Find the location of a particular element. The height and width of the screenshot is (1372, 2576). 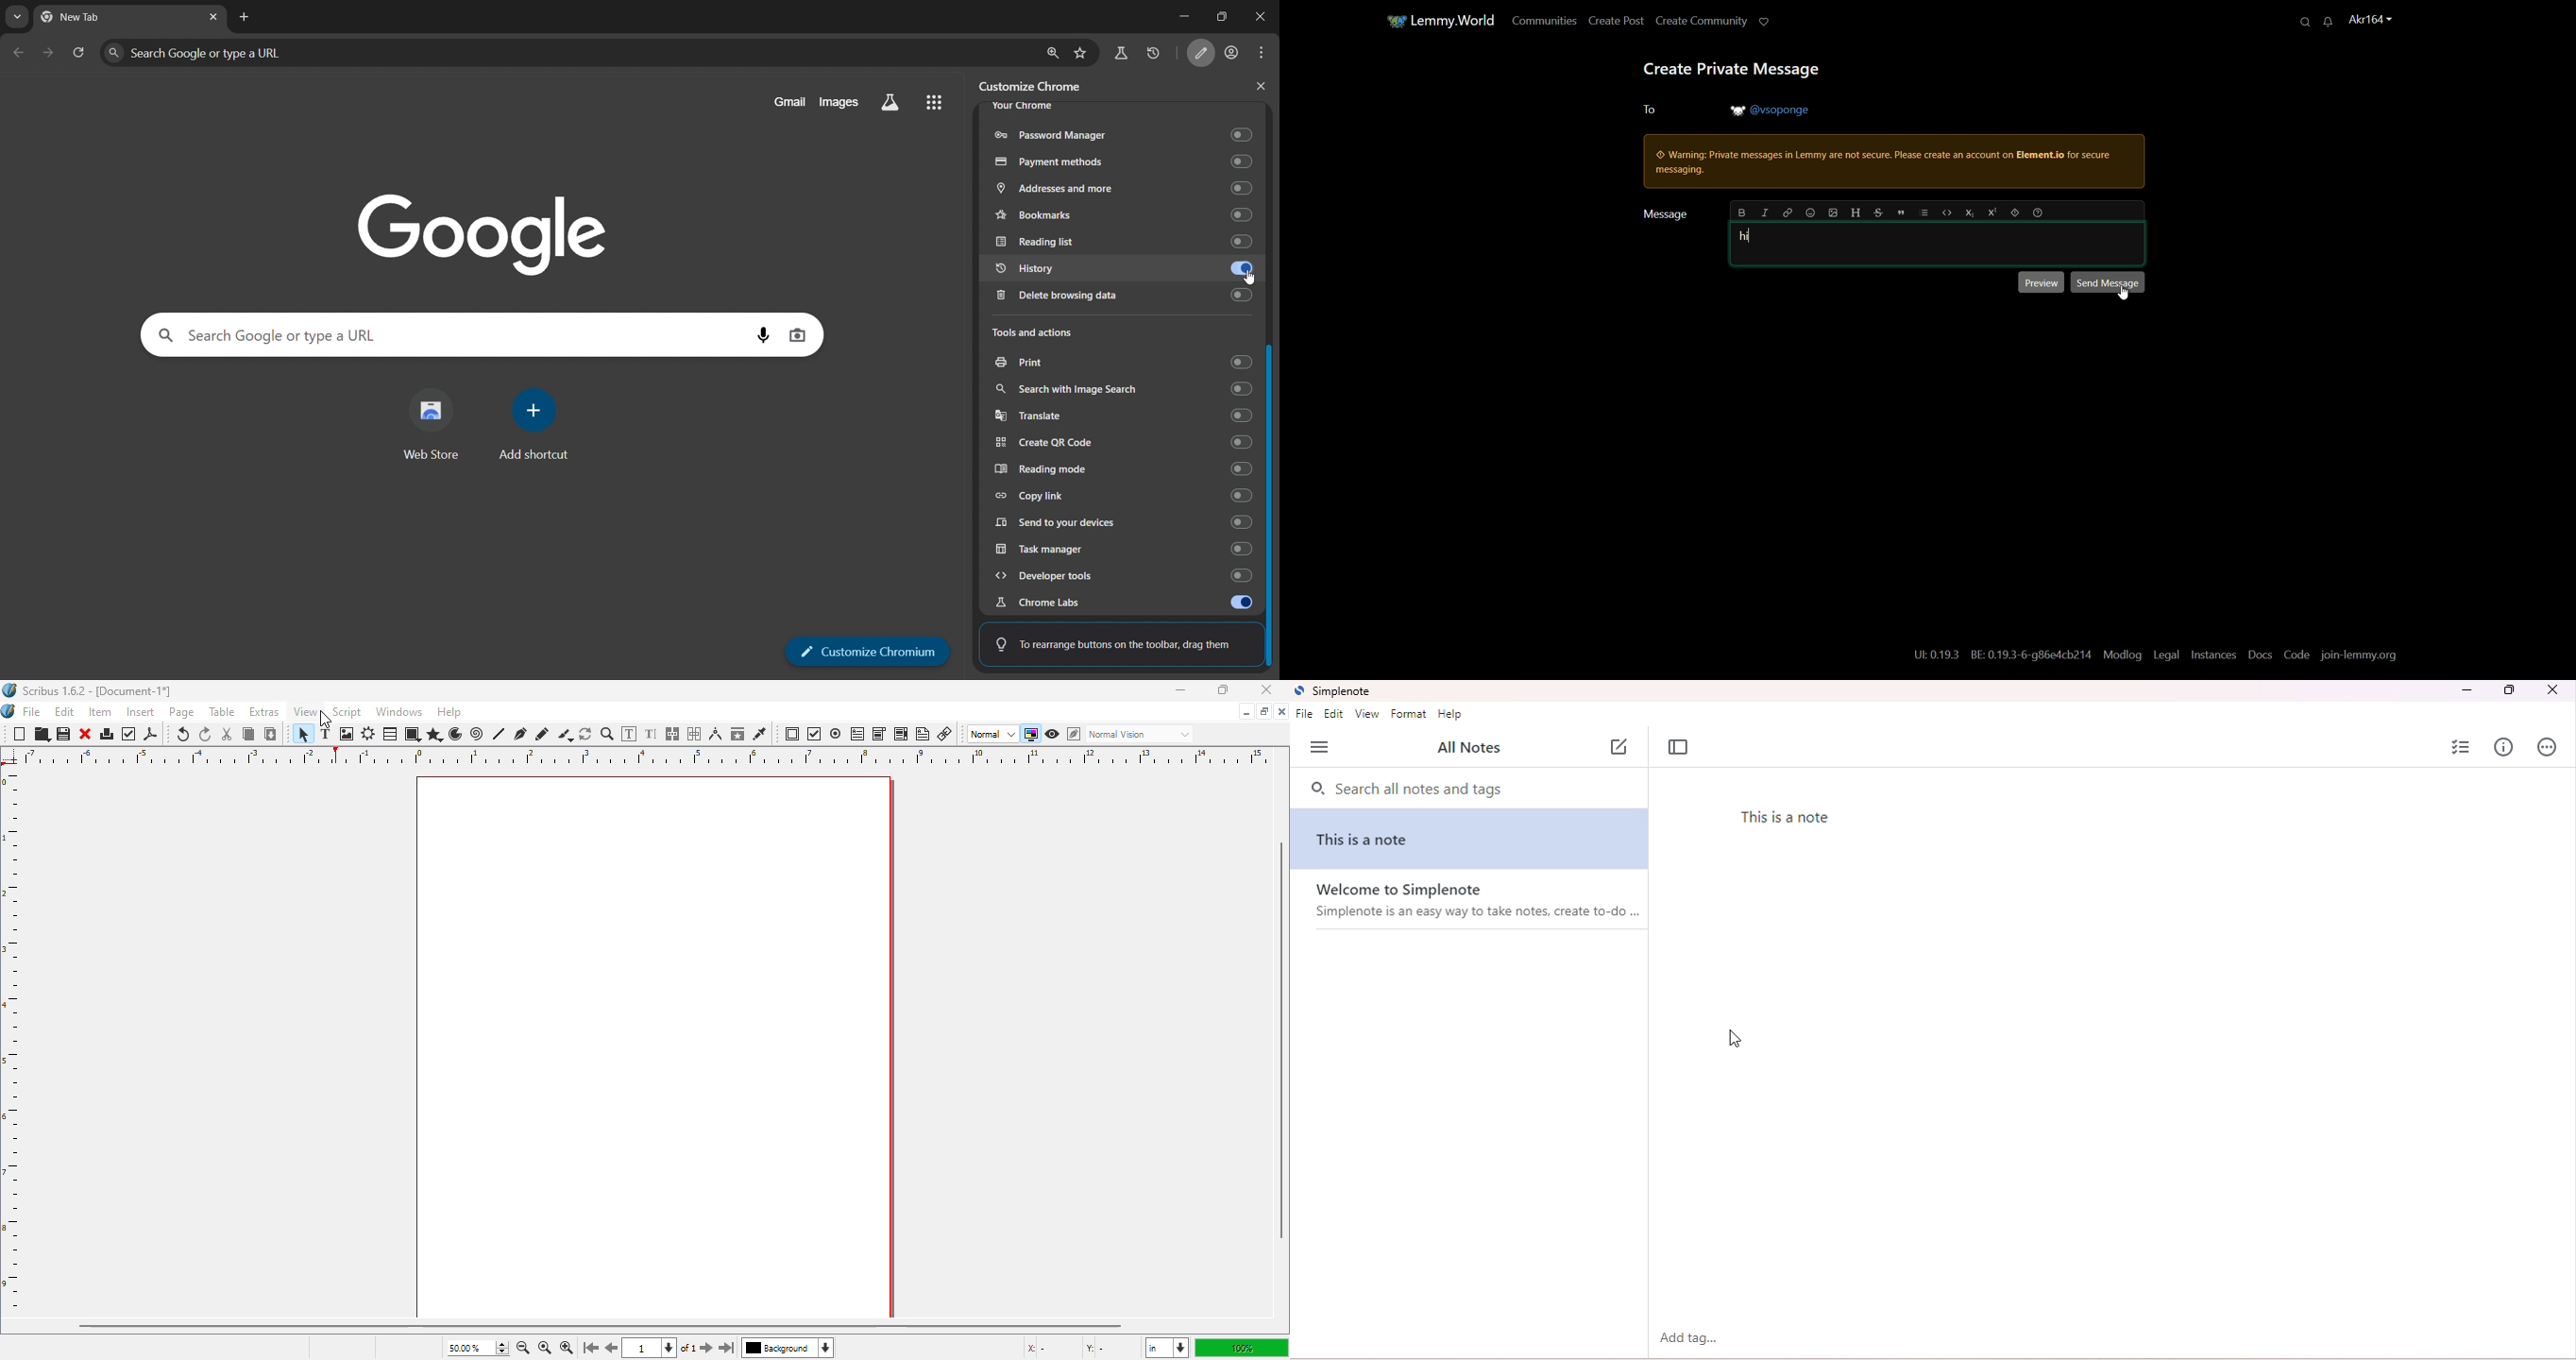

search tabs is located at coordinates (15, 17).